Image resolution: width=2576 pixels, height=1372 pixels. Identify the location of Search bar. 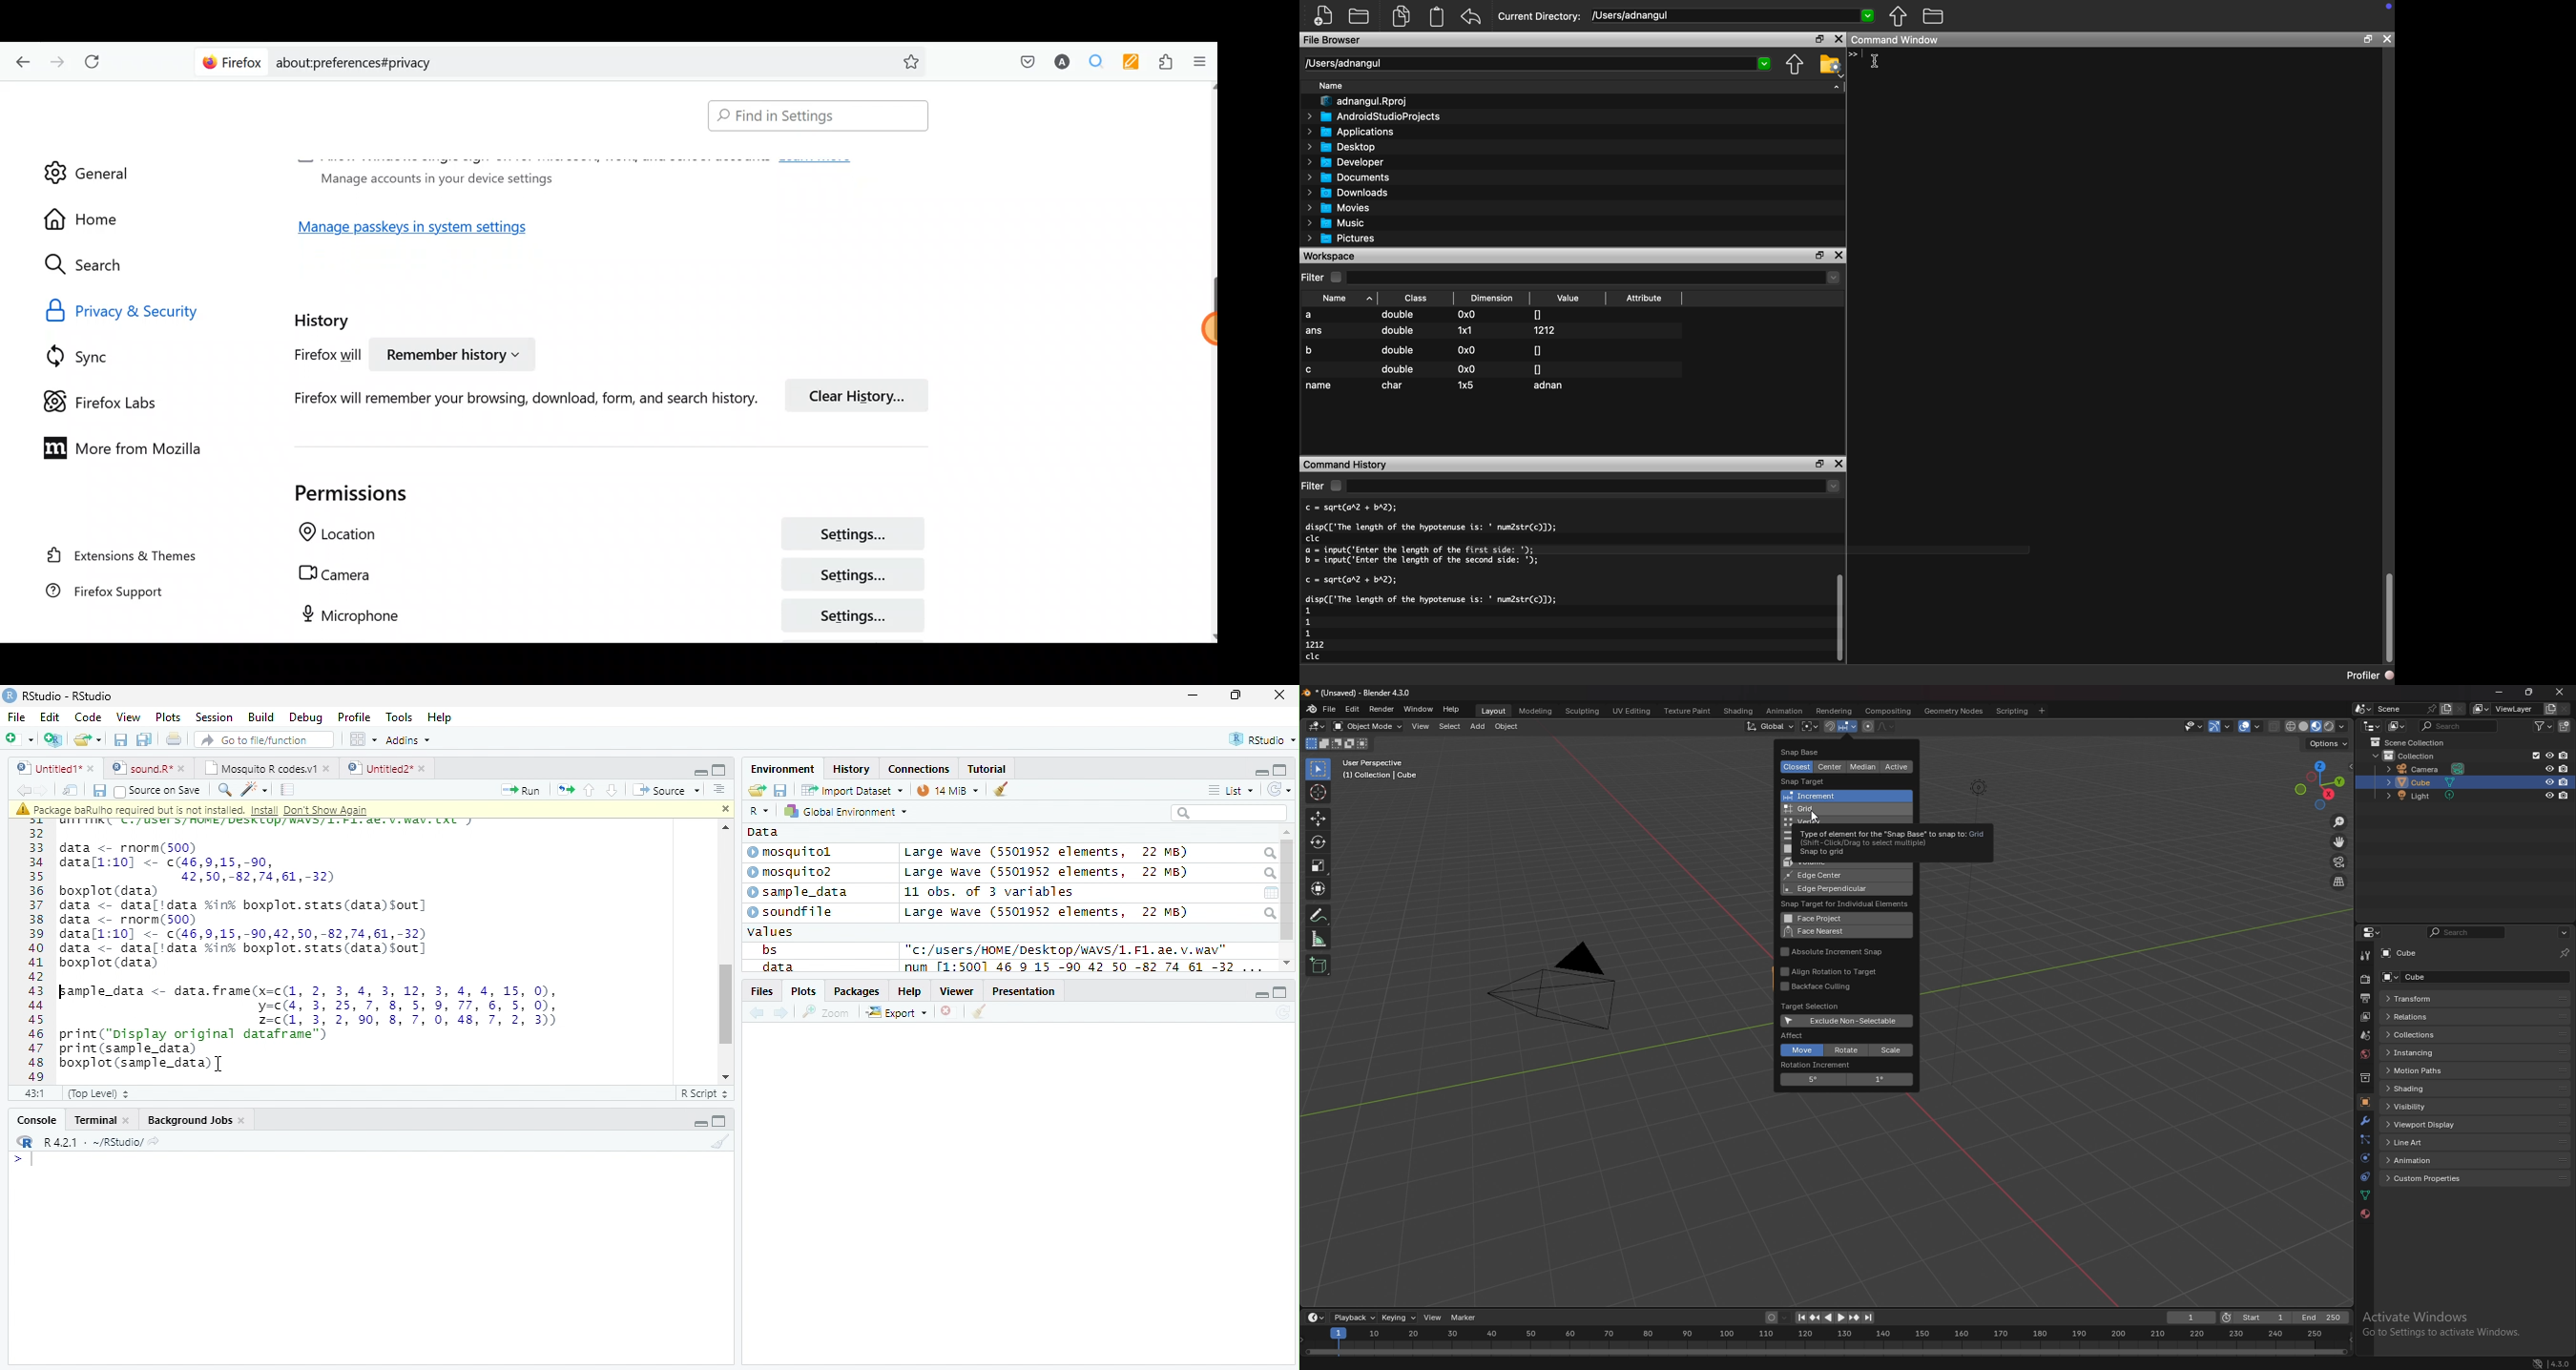
(813, 117).